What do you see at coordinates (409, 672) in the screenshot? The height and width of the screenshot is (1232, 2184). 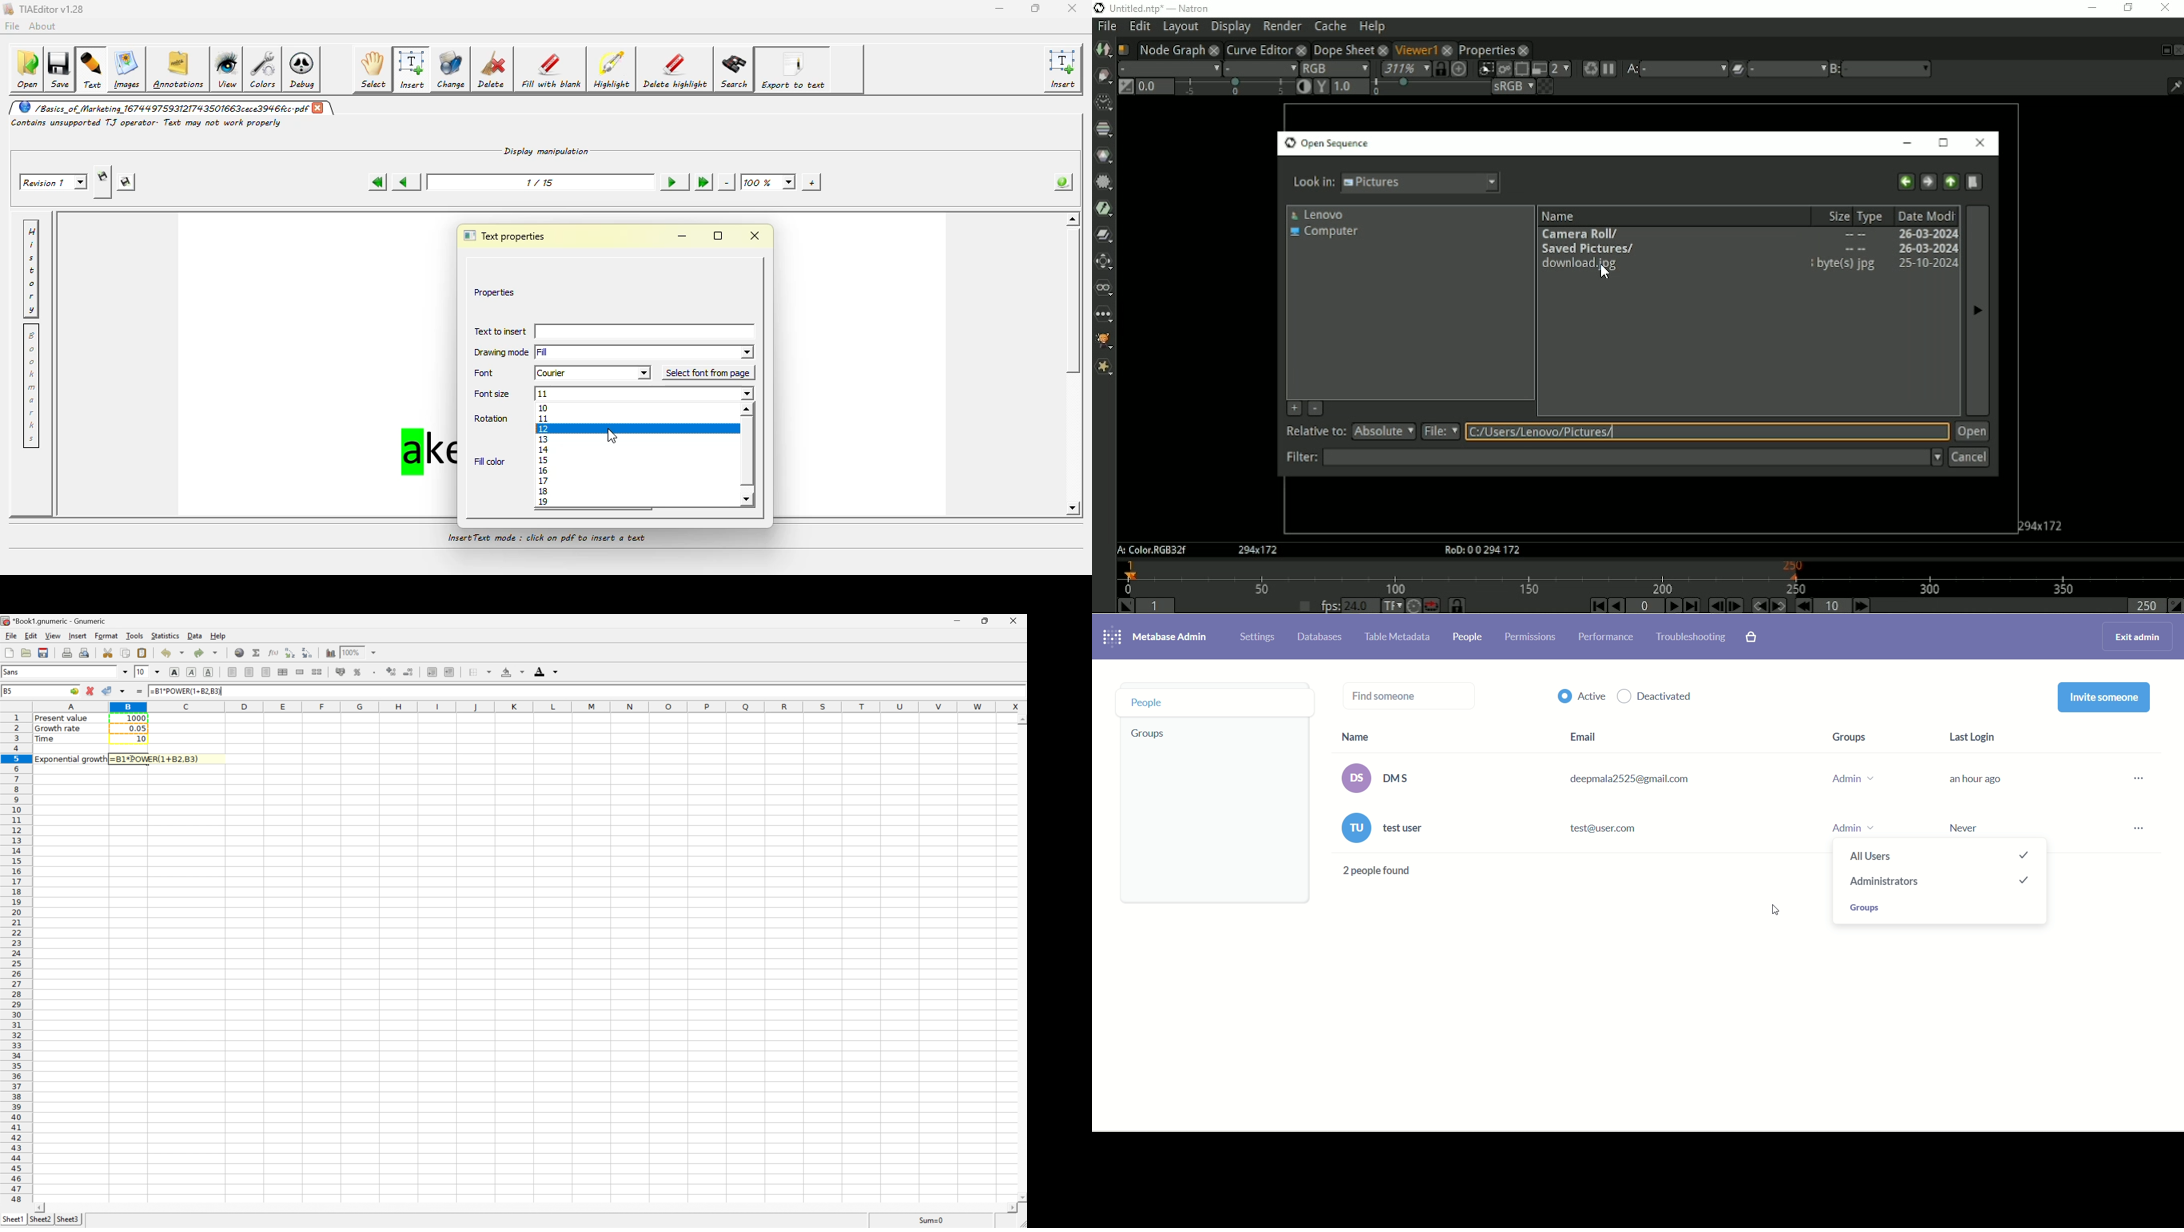 I see `Decrease the number of decimals displayed` at bounding box center [409, 672].